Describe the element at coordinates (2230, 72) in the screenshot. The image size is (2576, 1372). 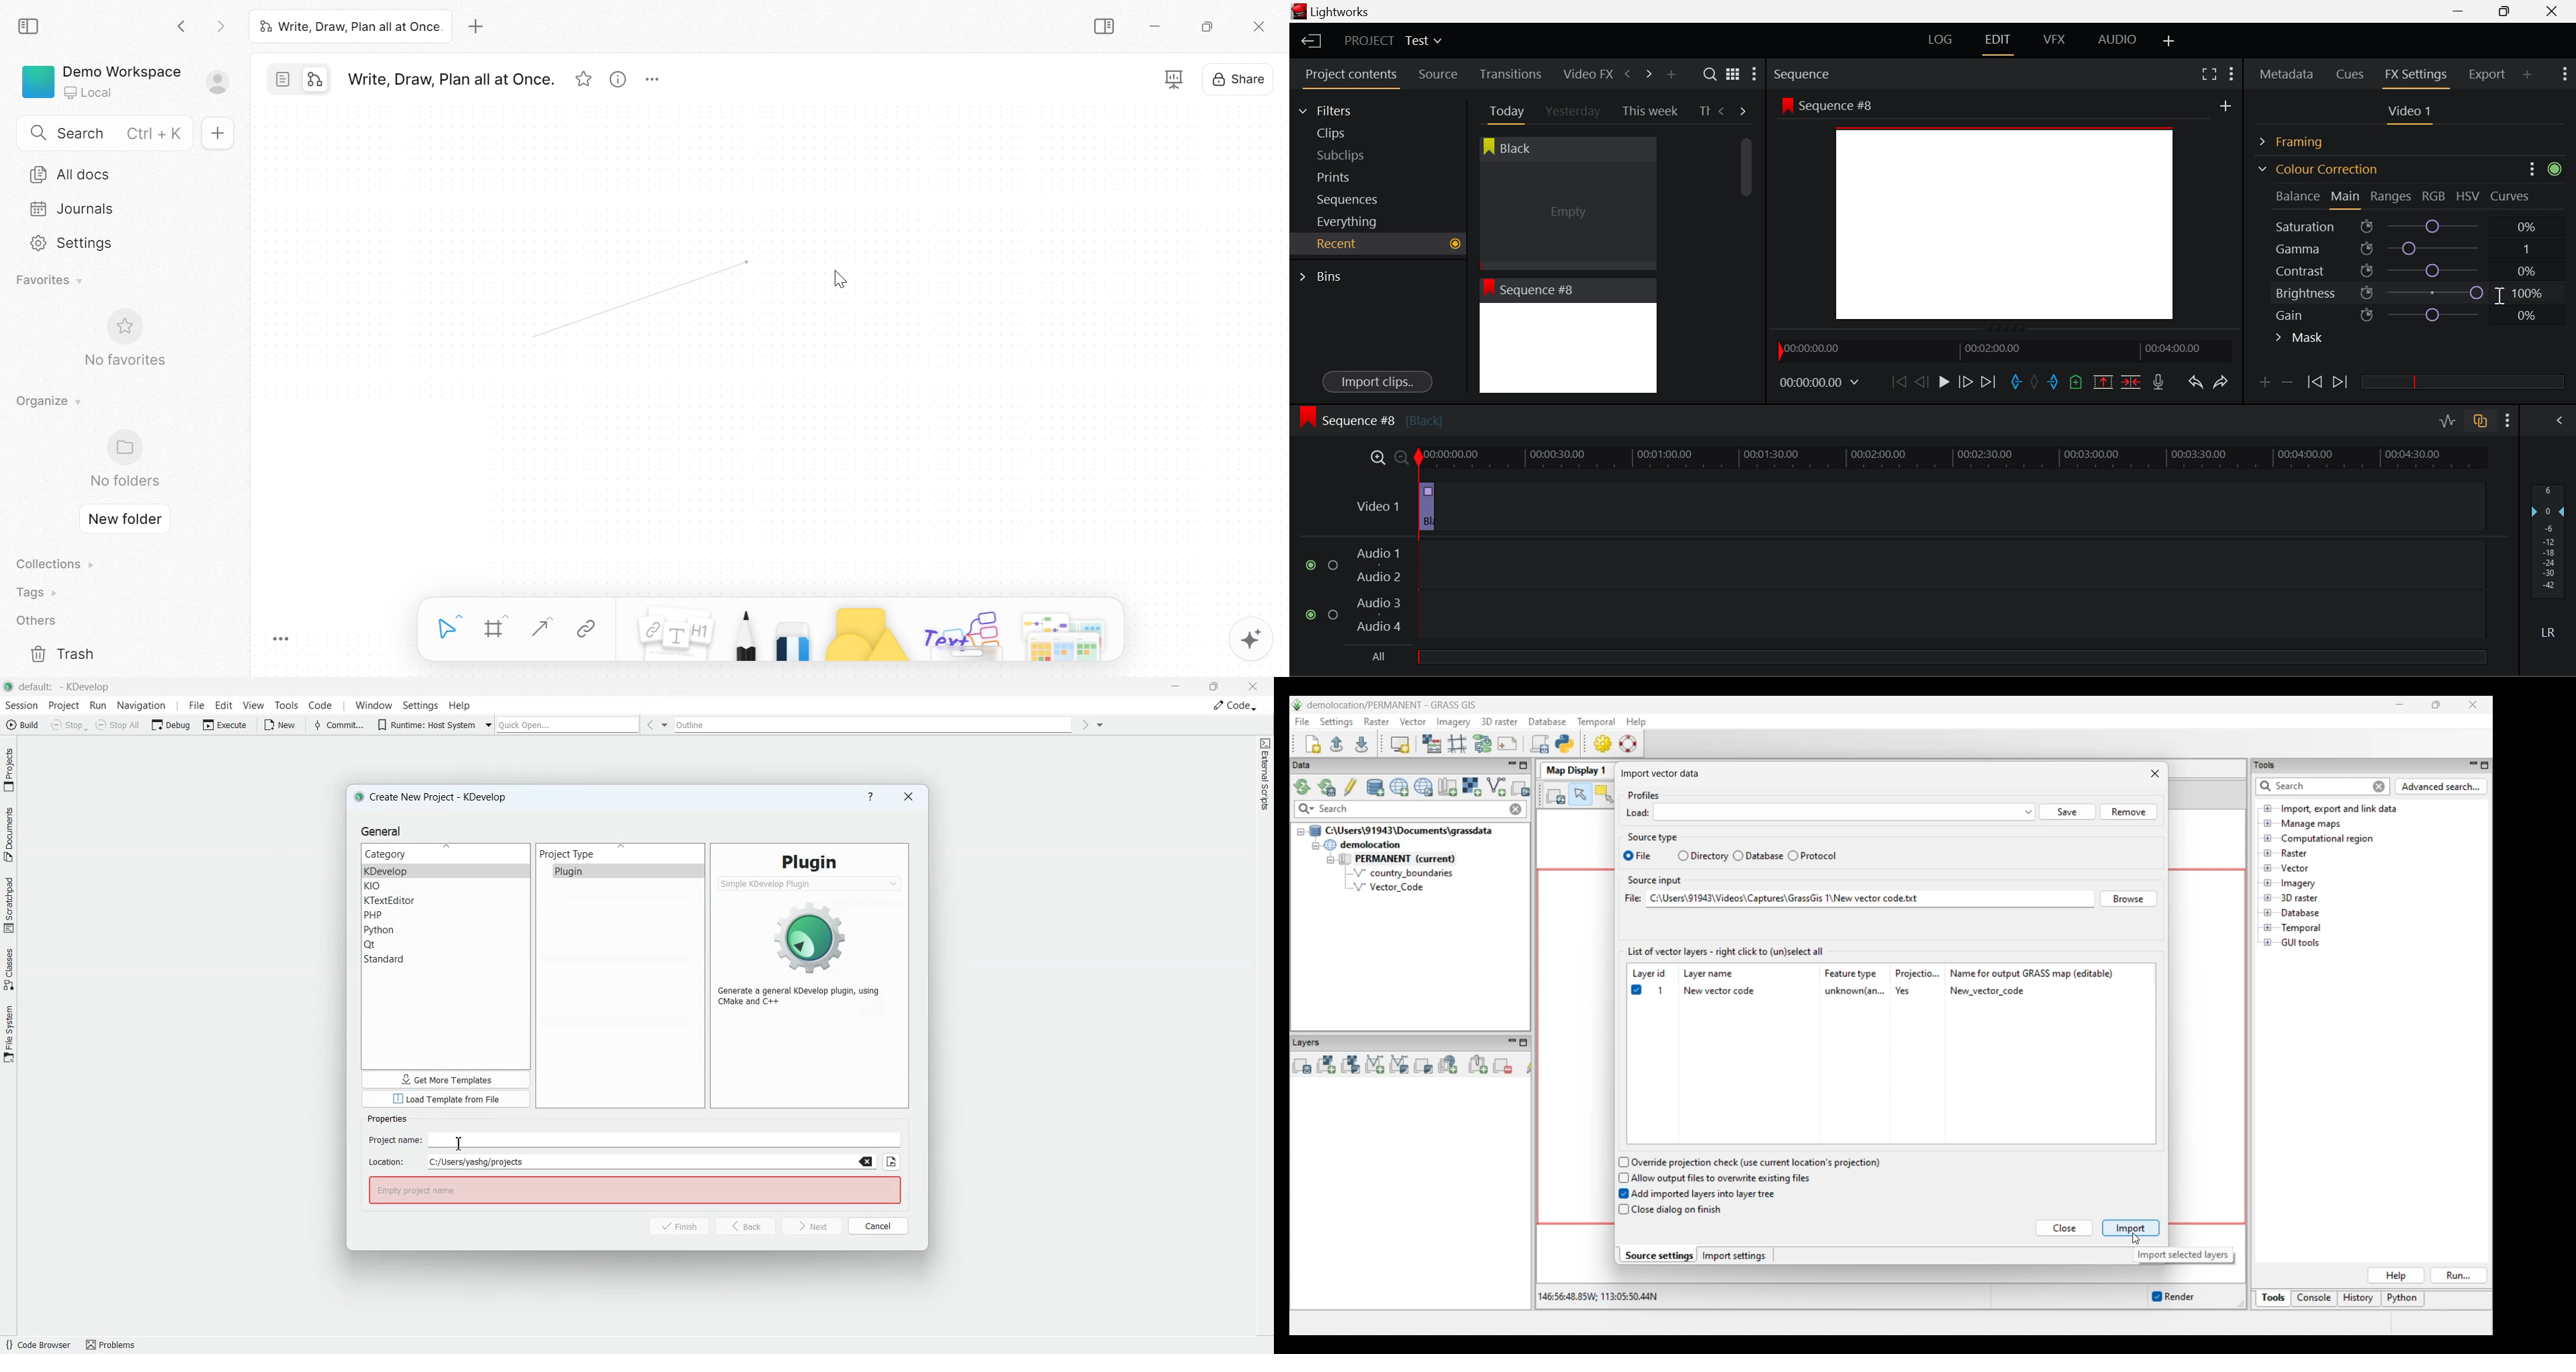
I see `Show Settings` at that location.